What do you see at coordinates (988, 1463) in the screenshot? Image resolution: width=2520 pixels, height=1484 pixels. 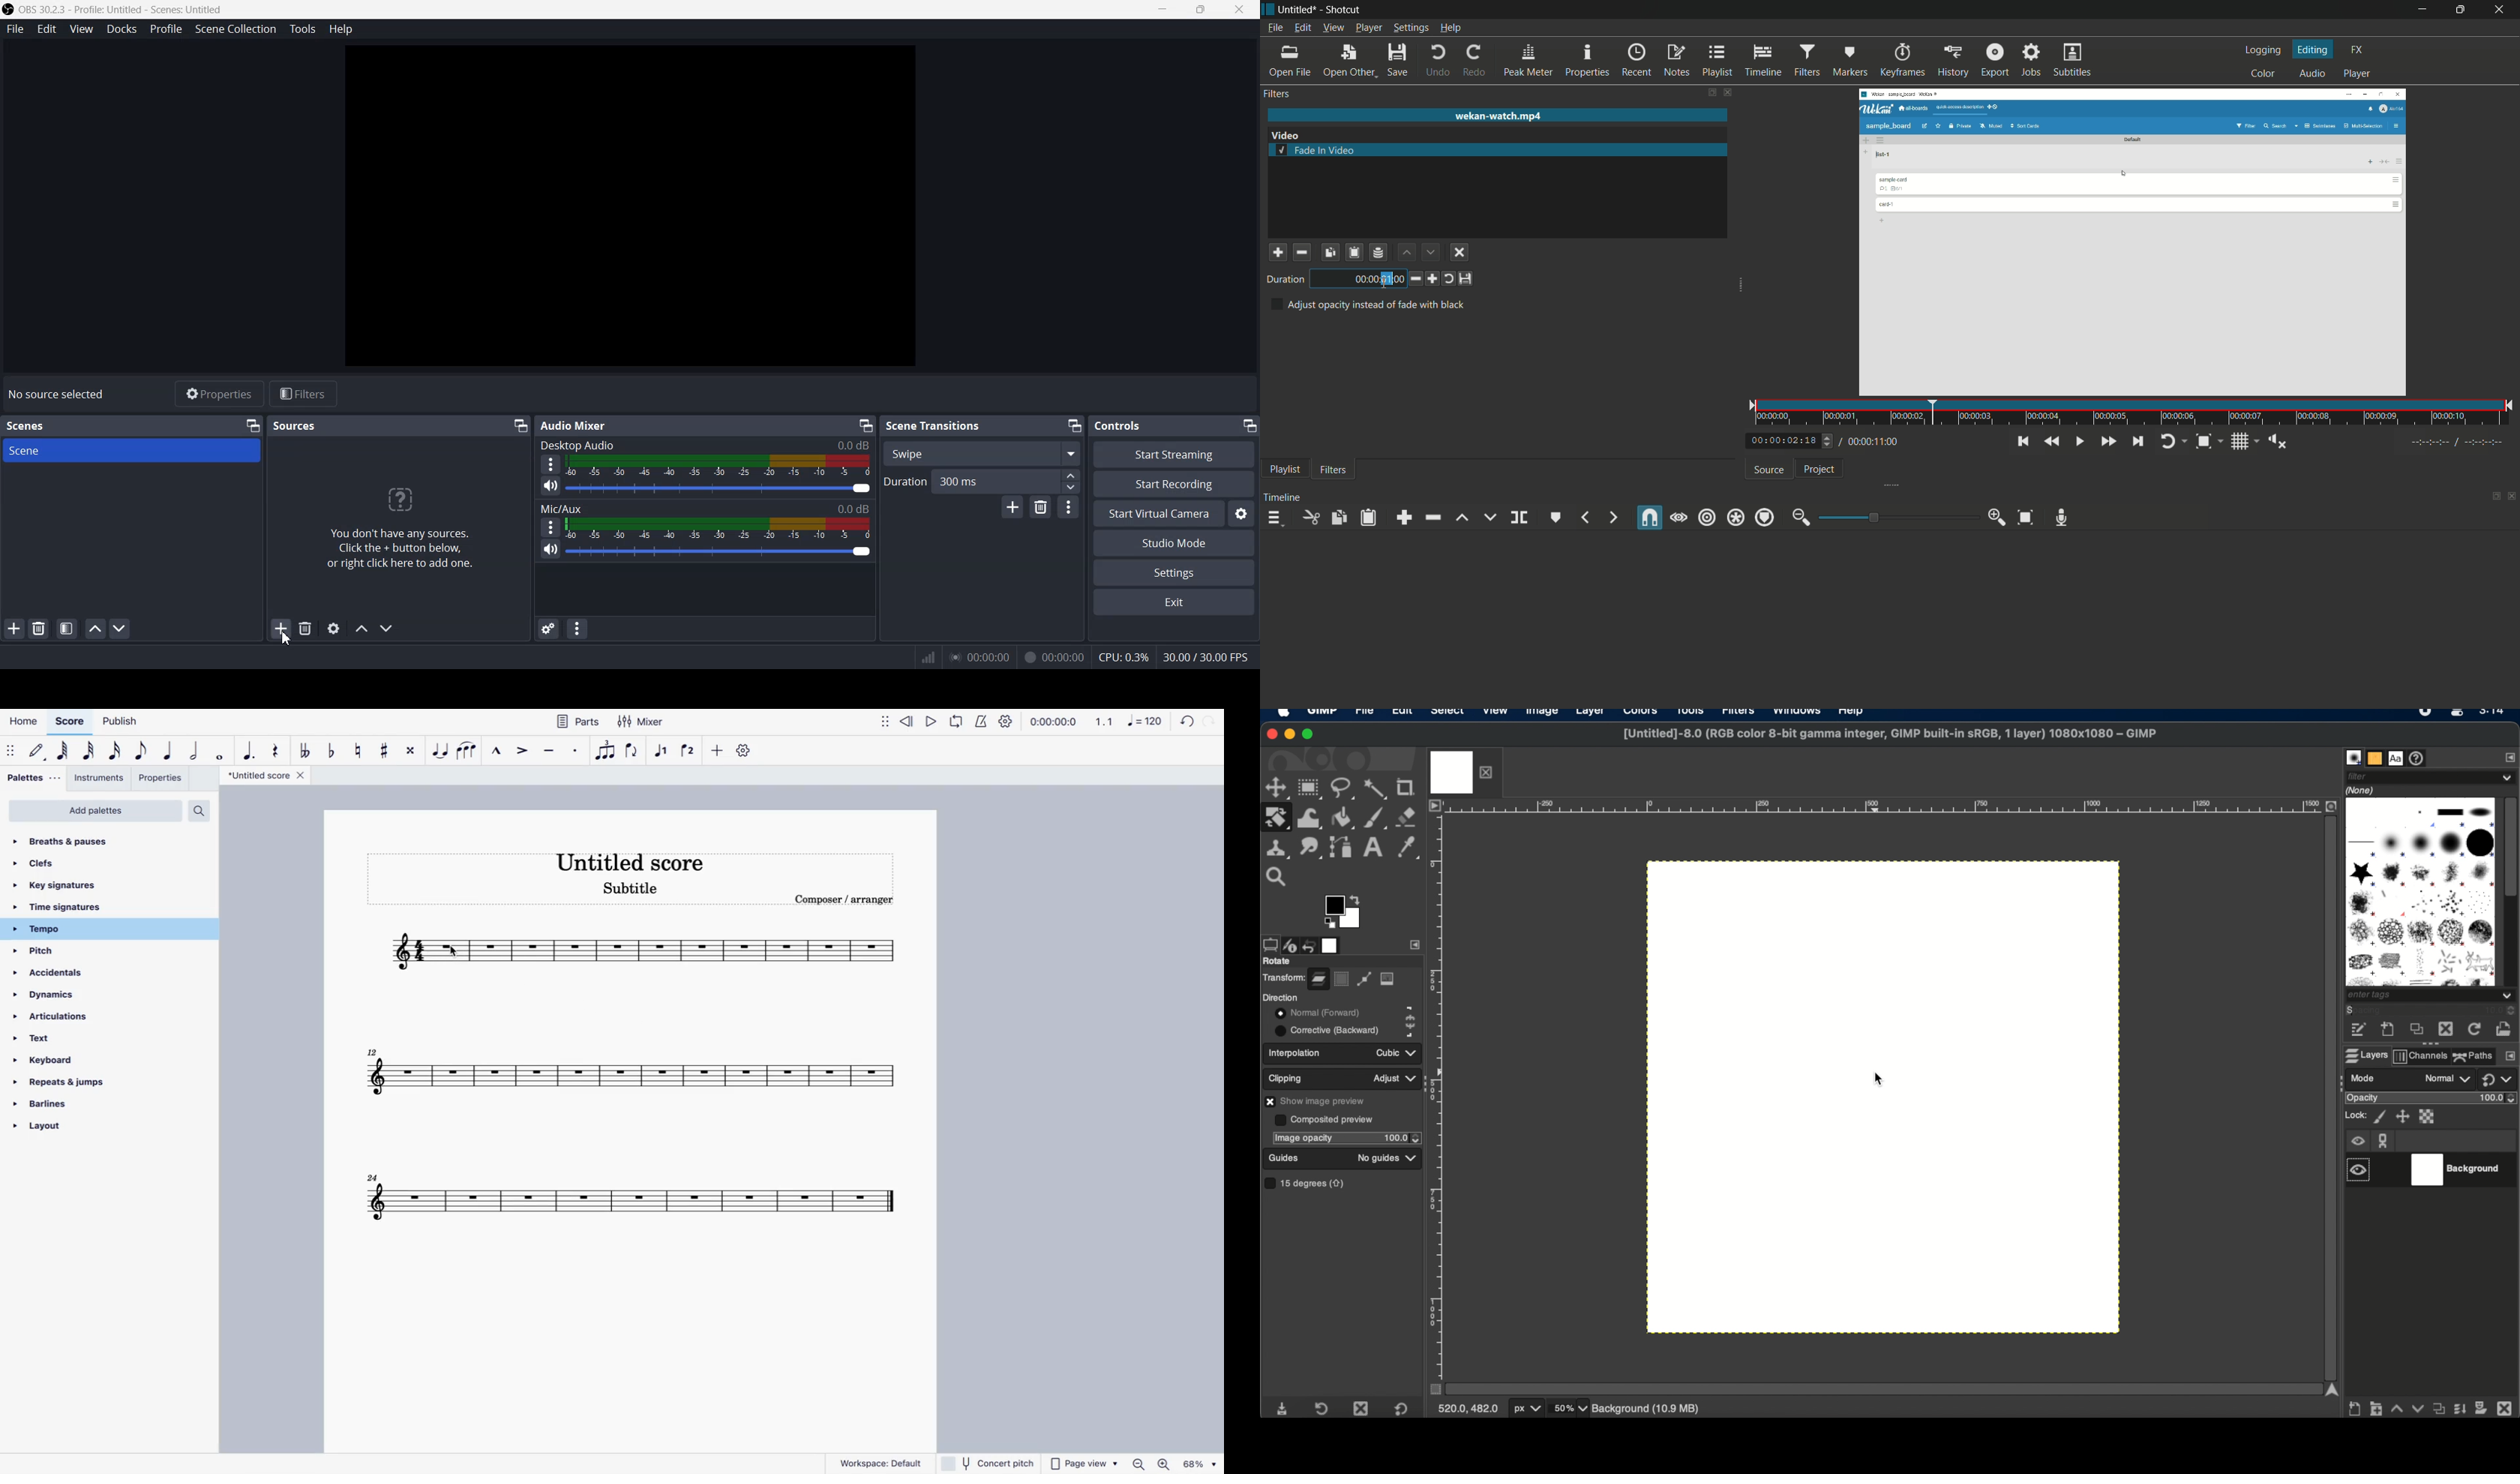 I see `concert pitch` at bounding box center [988, 1463].